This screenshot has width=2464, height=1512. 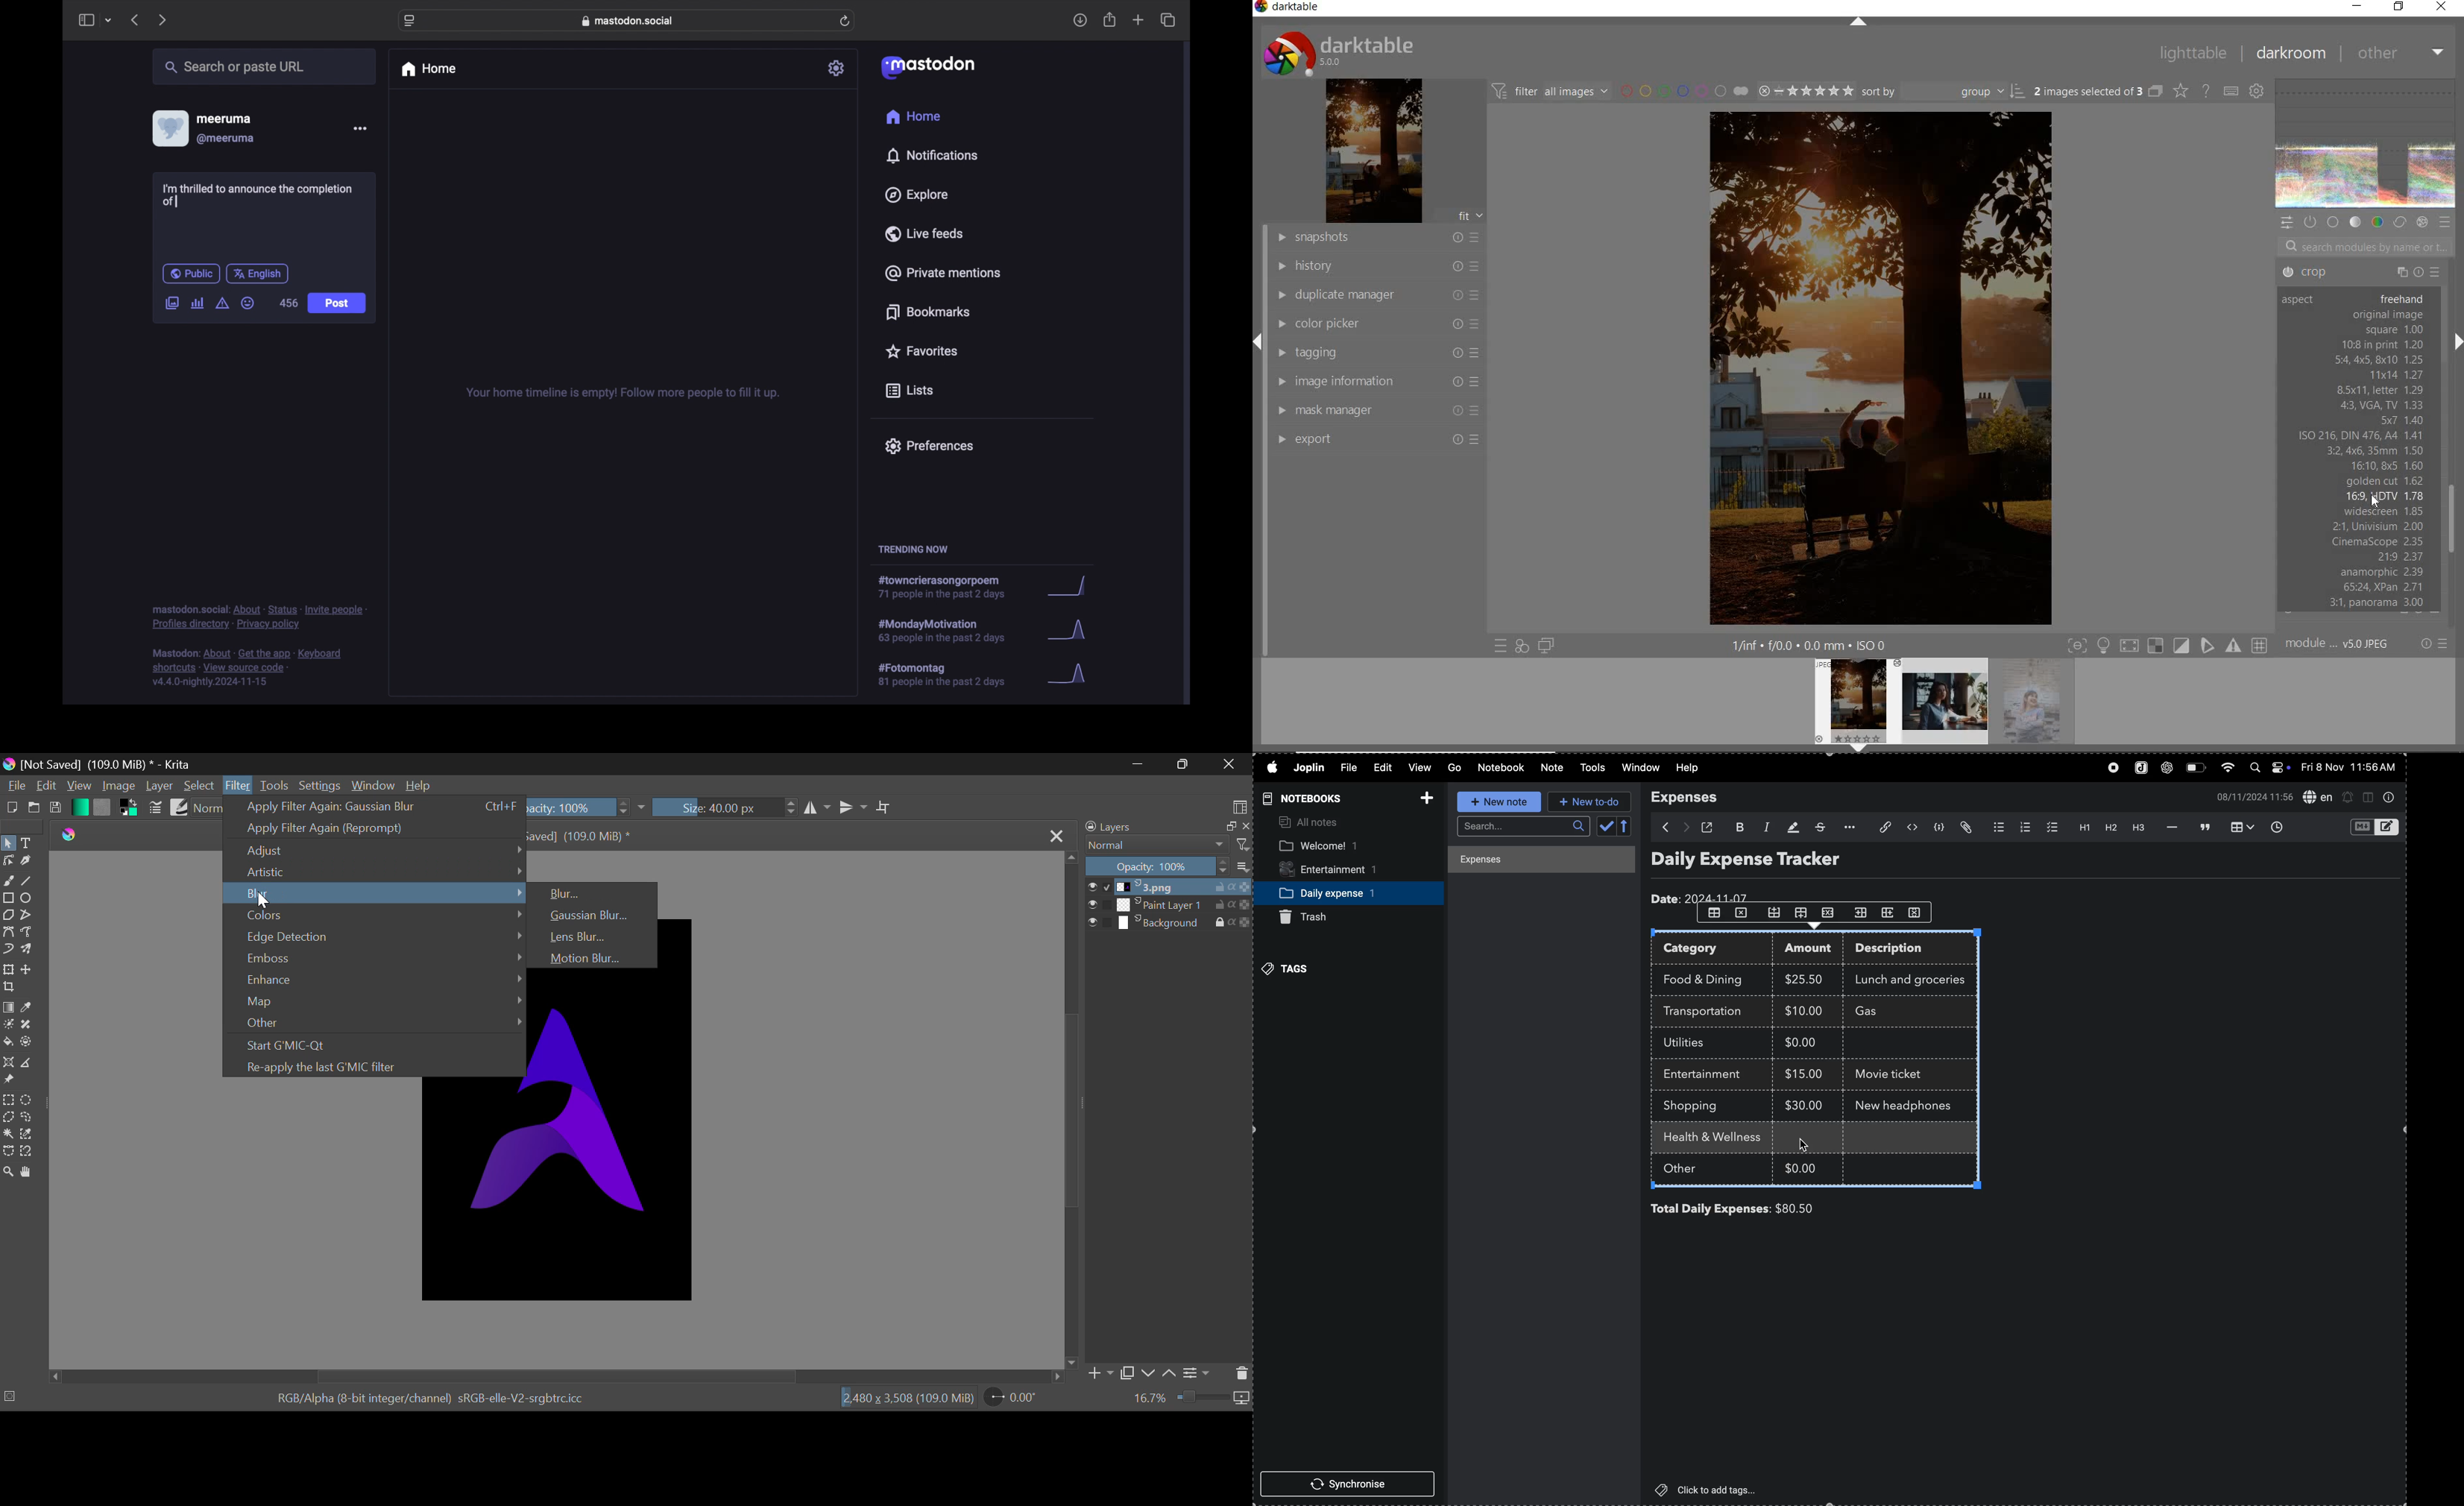 What do you see at coordinates (1615, 827) in the screenshot?
I see `calendar` at bounding box center [1615, 827].